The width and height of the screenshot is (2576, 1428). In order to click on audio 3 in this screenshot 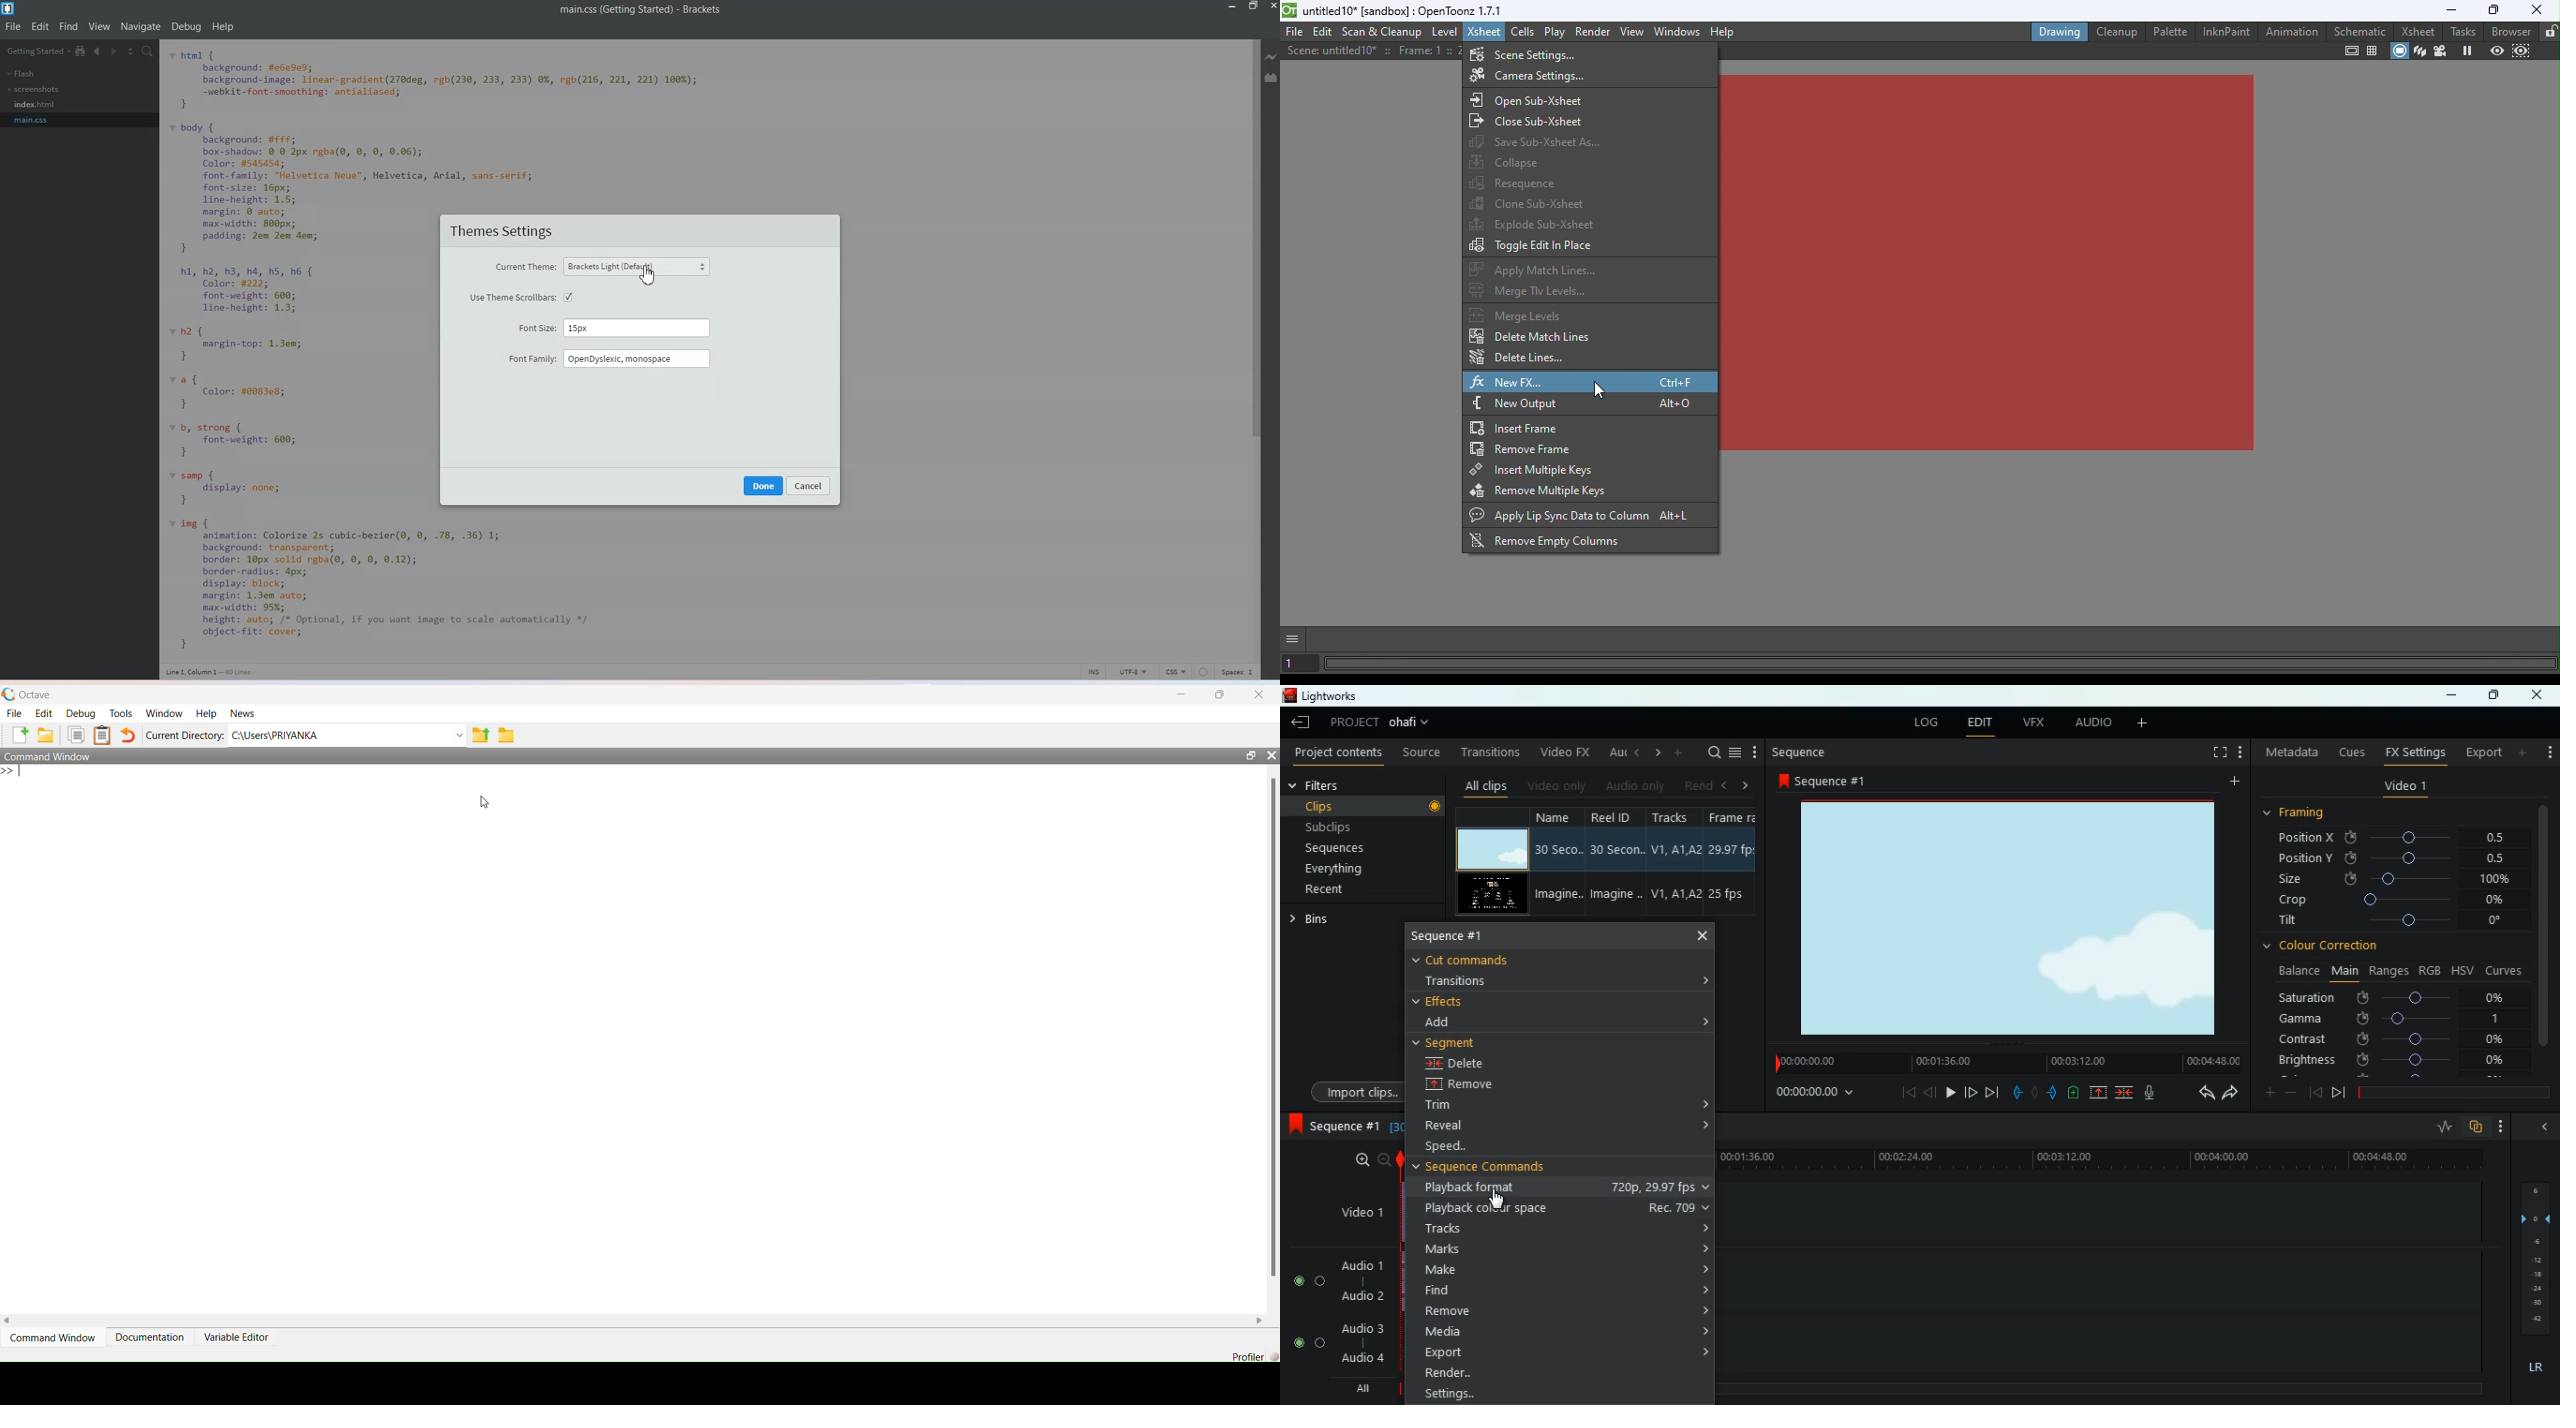, I will do `click(1361, 1329)`.